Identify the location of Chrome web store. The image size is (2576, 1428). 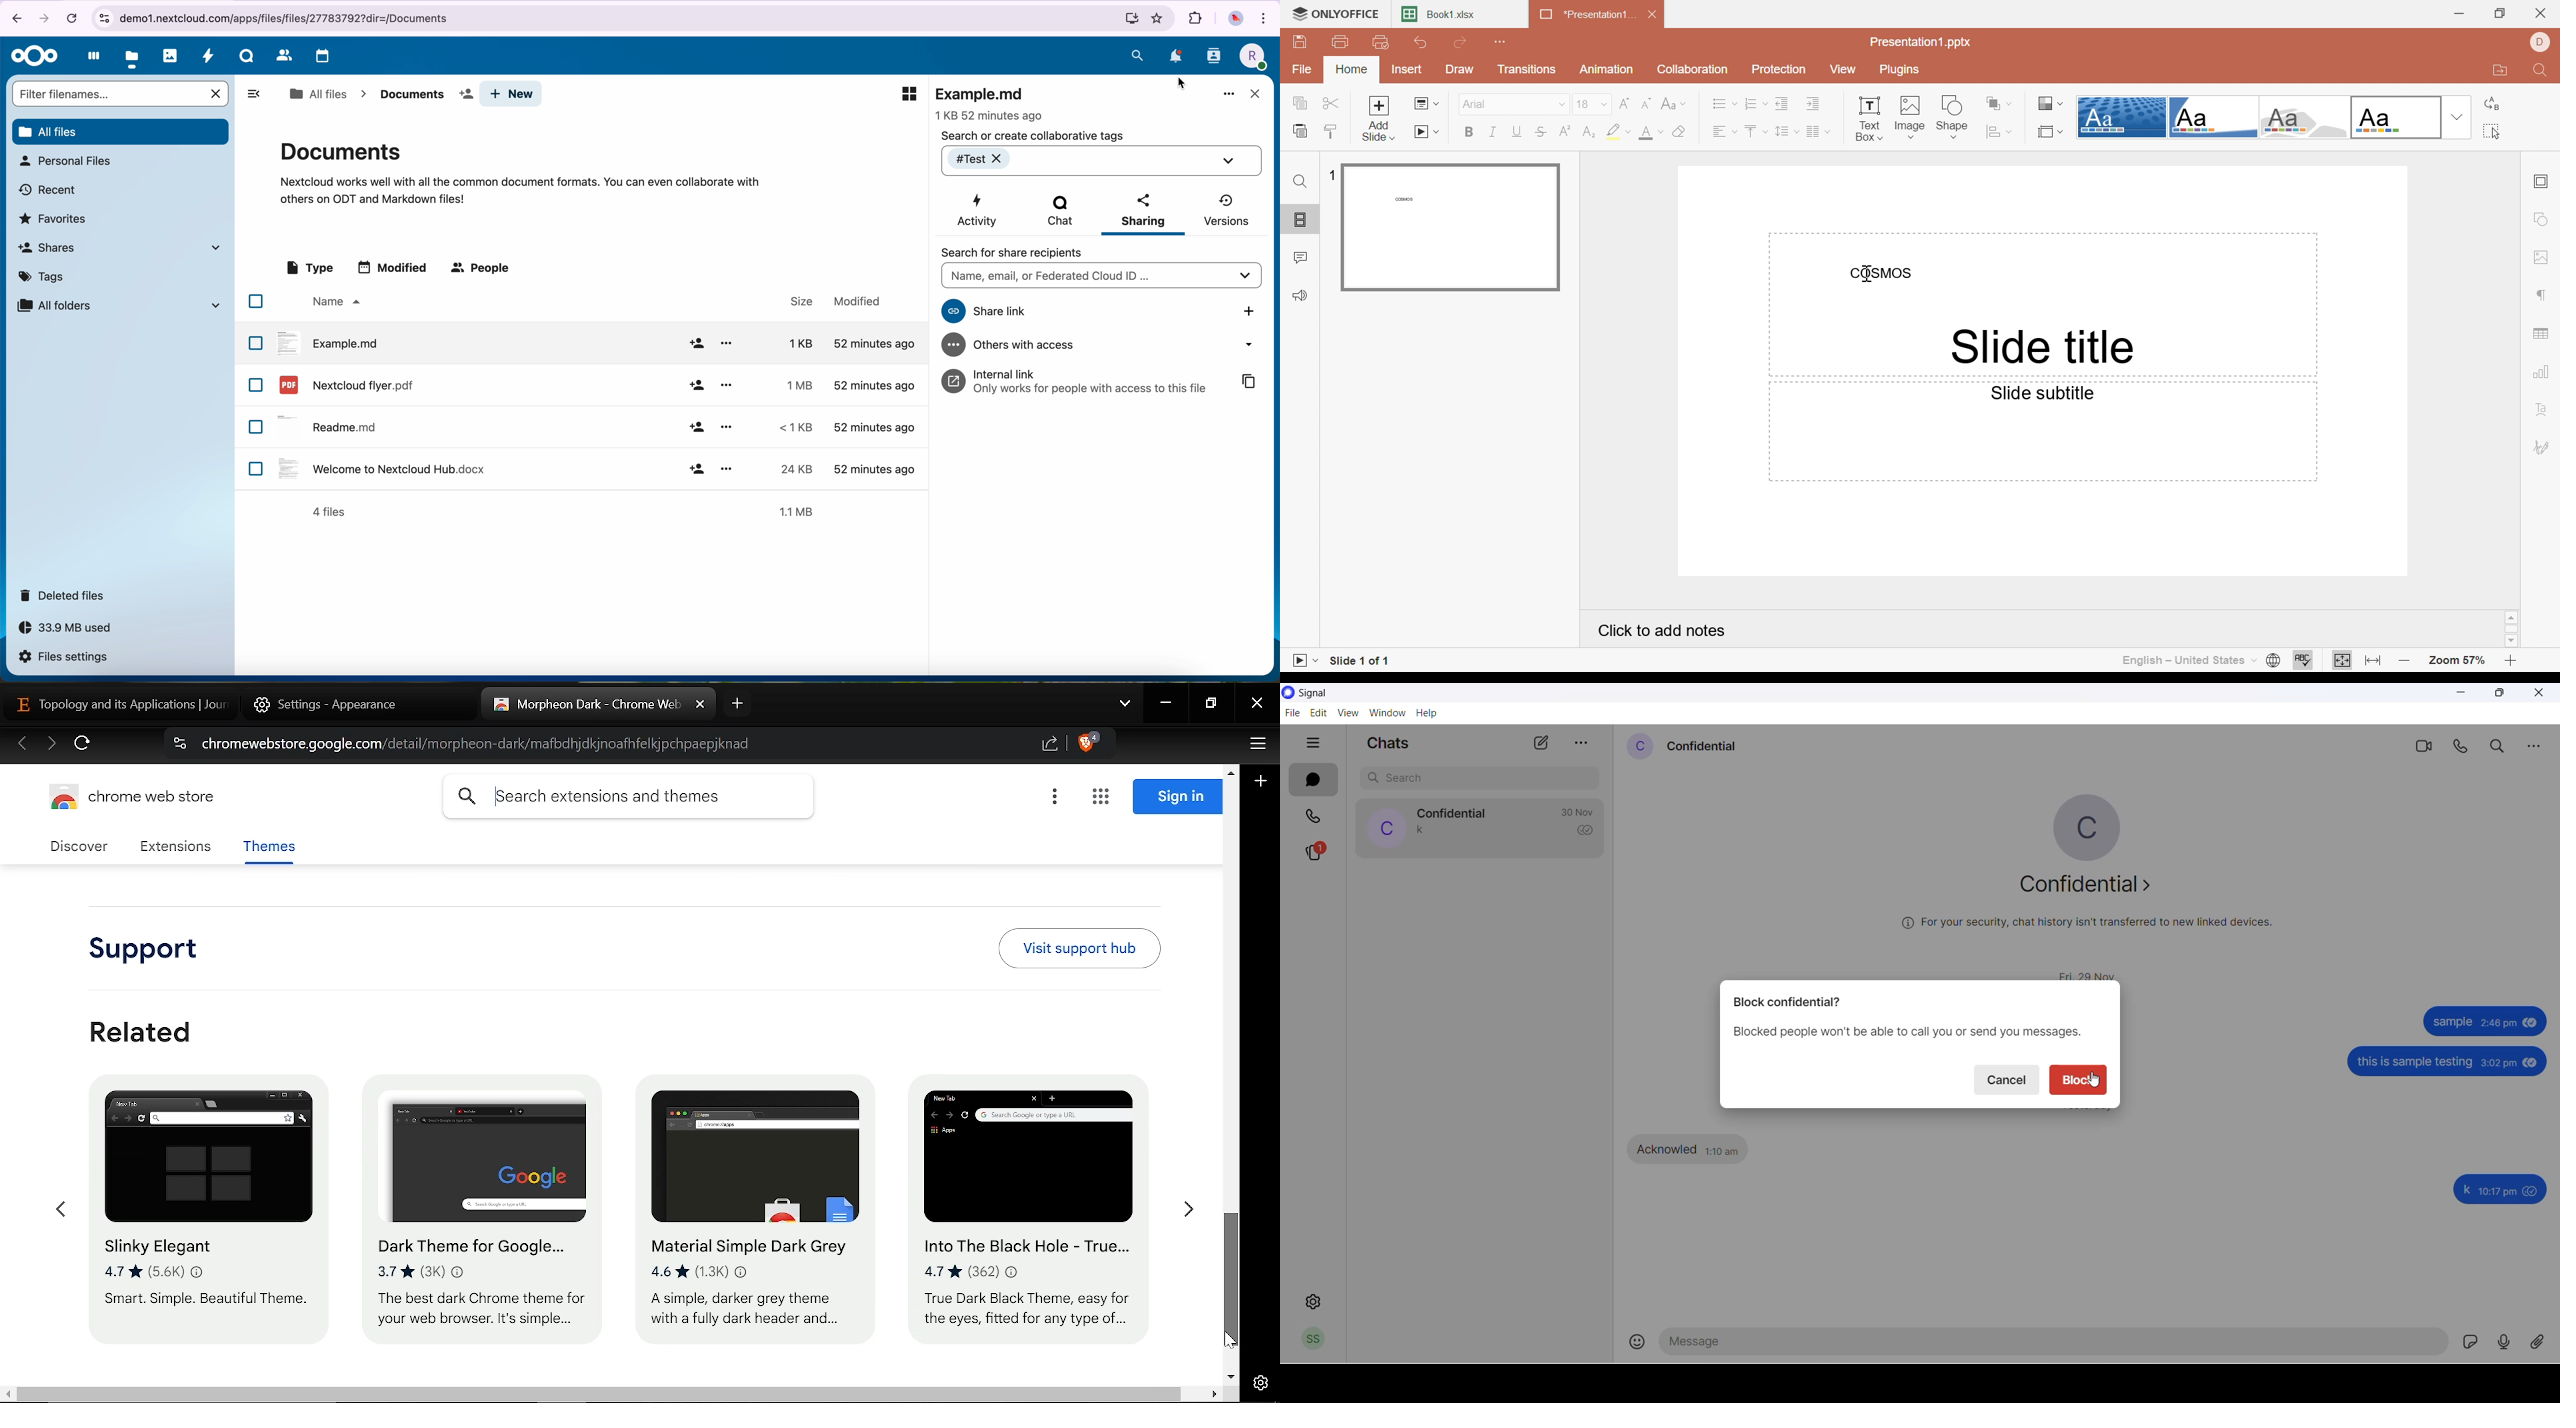
(138, 800).